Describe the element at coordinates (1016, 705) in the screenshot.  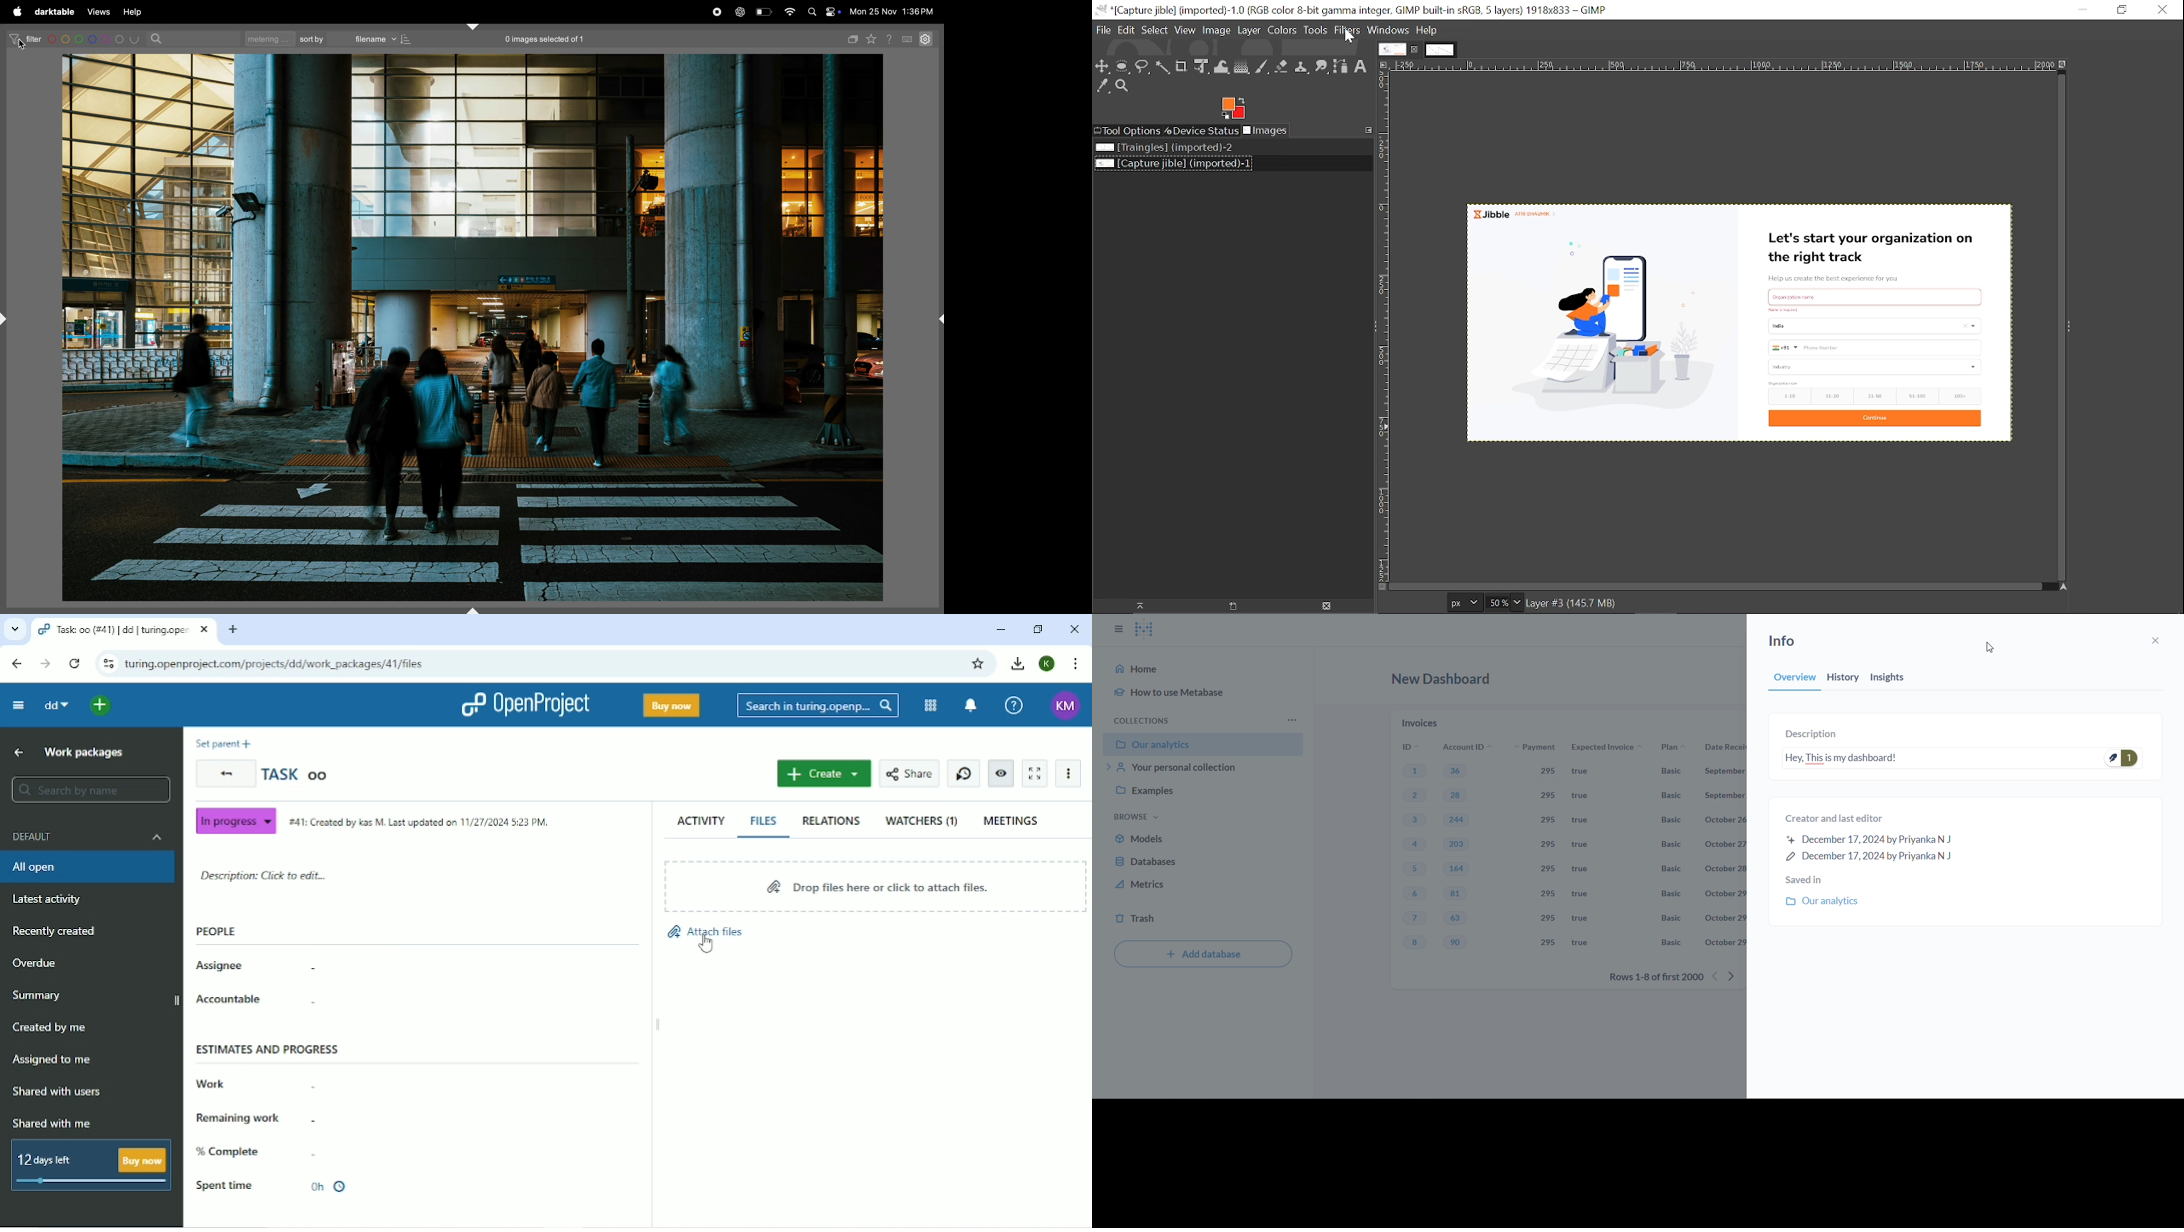
I see `Help` at that location.